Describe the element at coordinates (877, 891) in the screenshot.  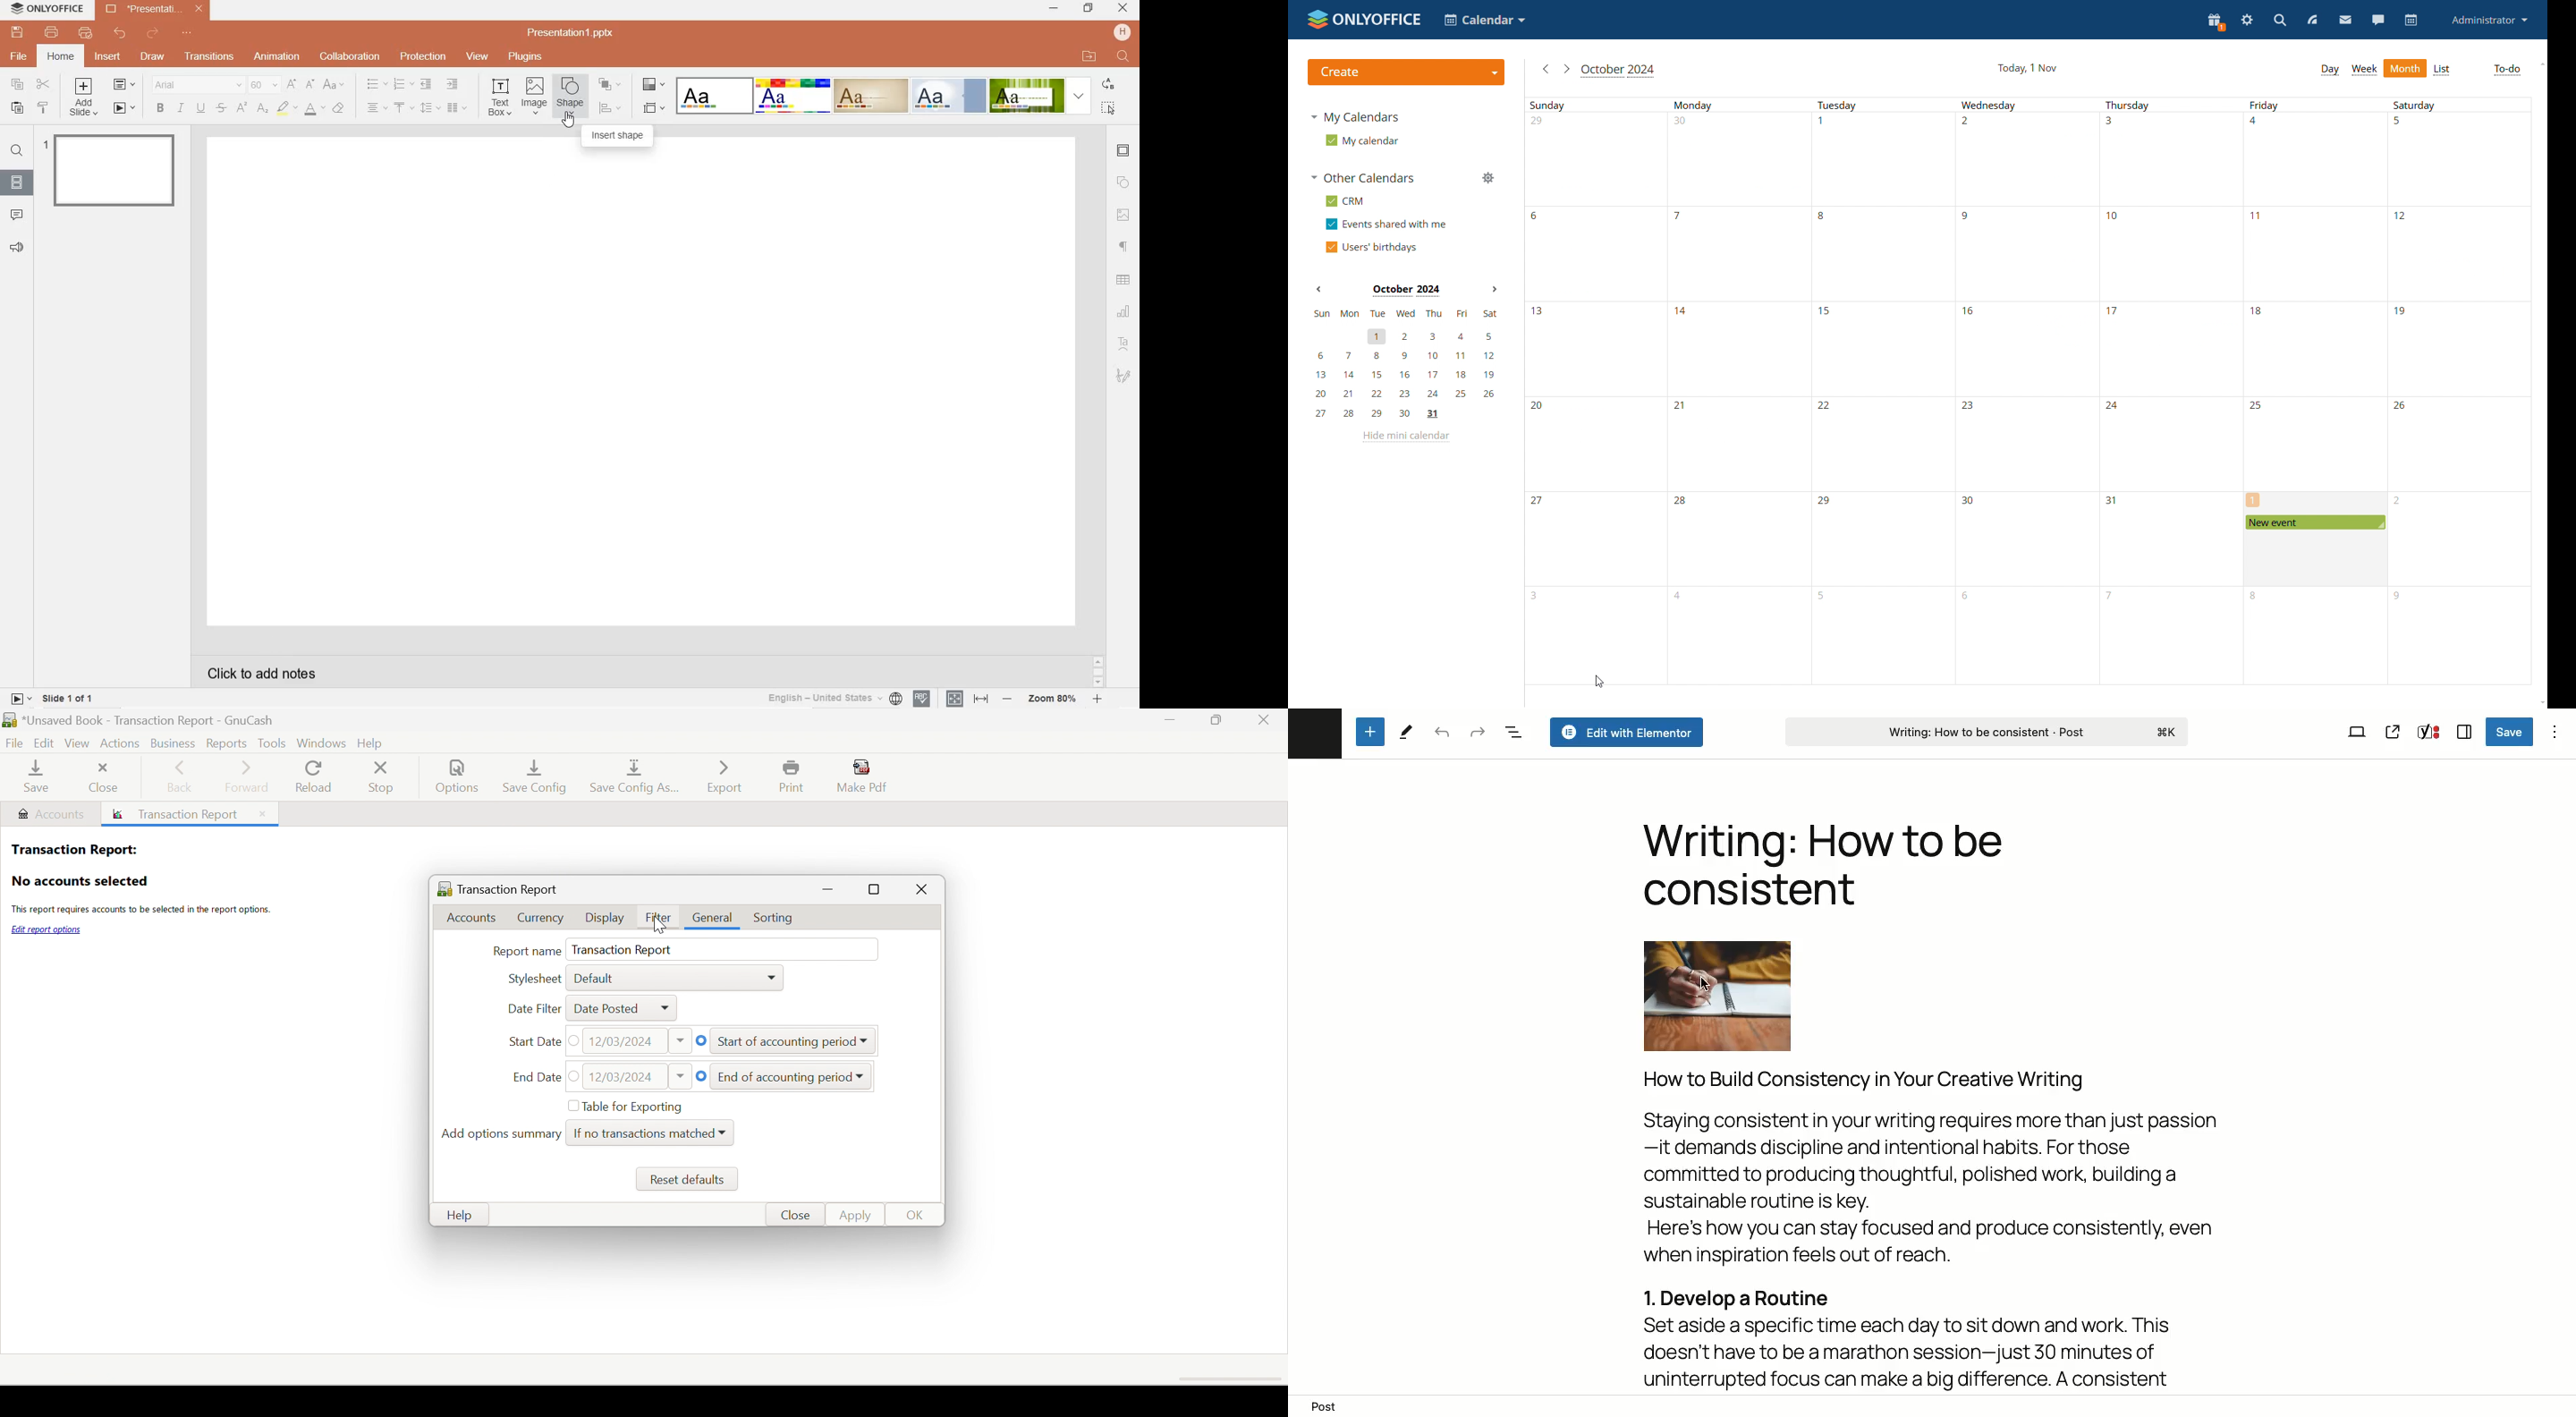
I see `maximize` at that location.